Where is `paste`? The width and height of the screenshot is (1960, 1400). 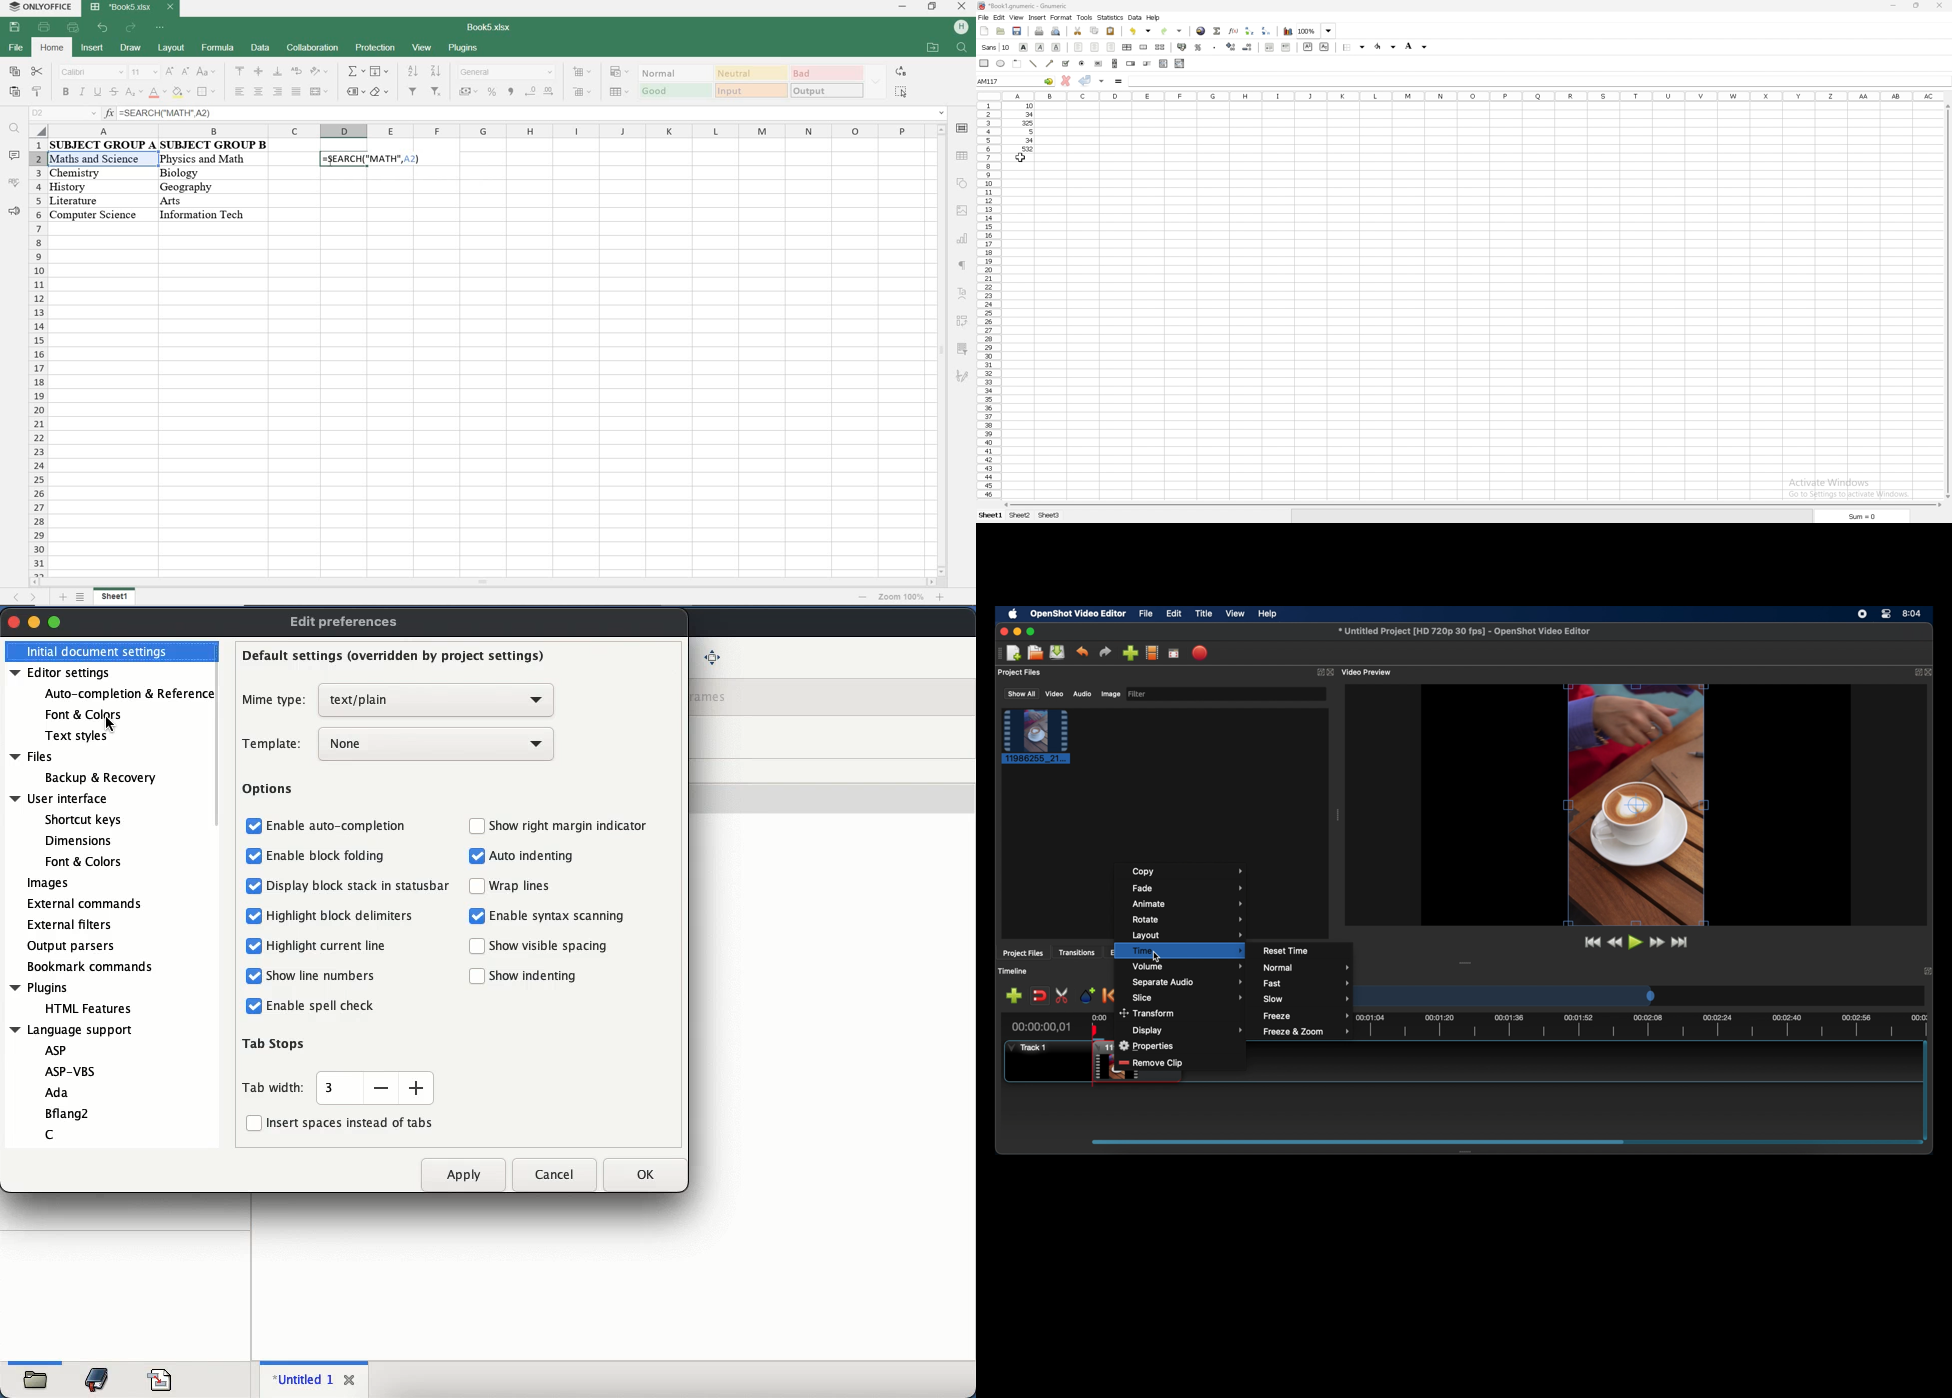 paste is located at coordinates (13, 92).